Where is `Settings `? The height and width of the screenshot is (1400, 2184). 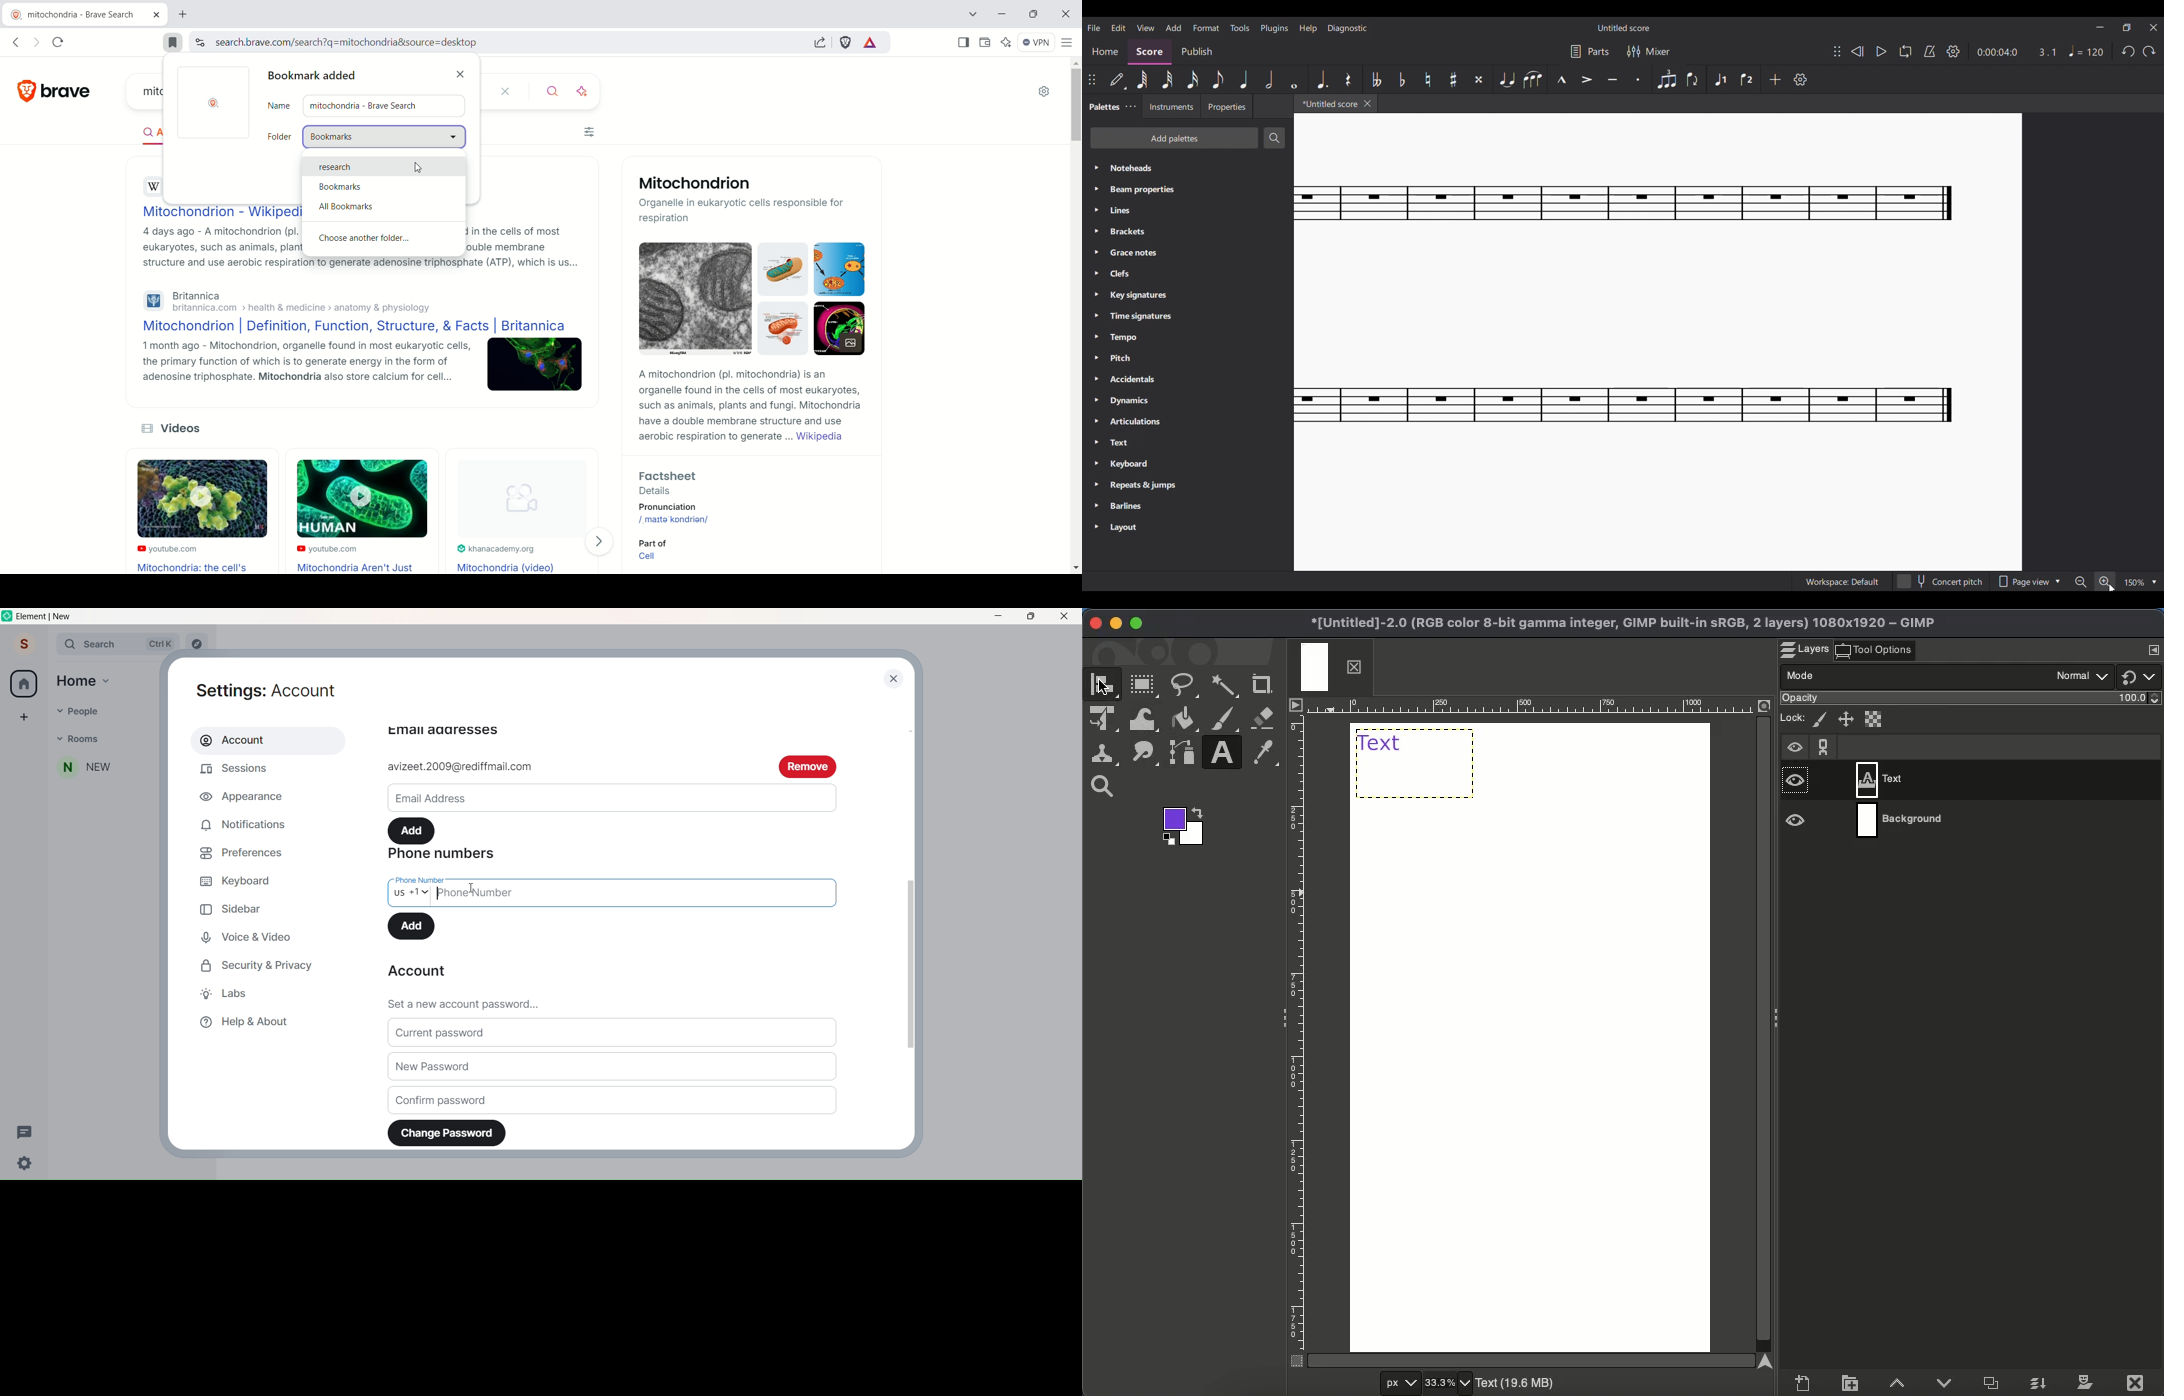 Settings  is located at coordinates (1953, 51).